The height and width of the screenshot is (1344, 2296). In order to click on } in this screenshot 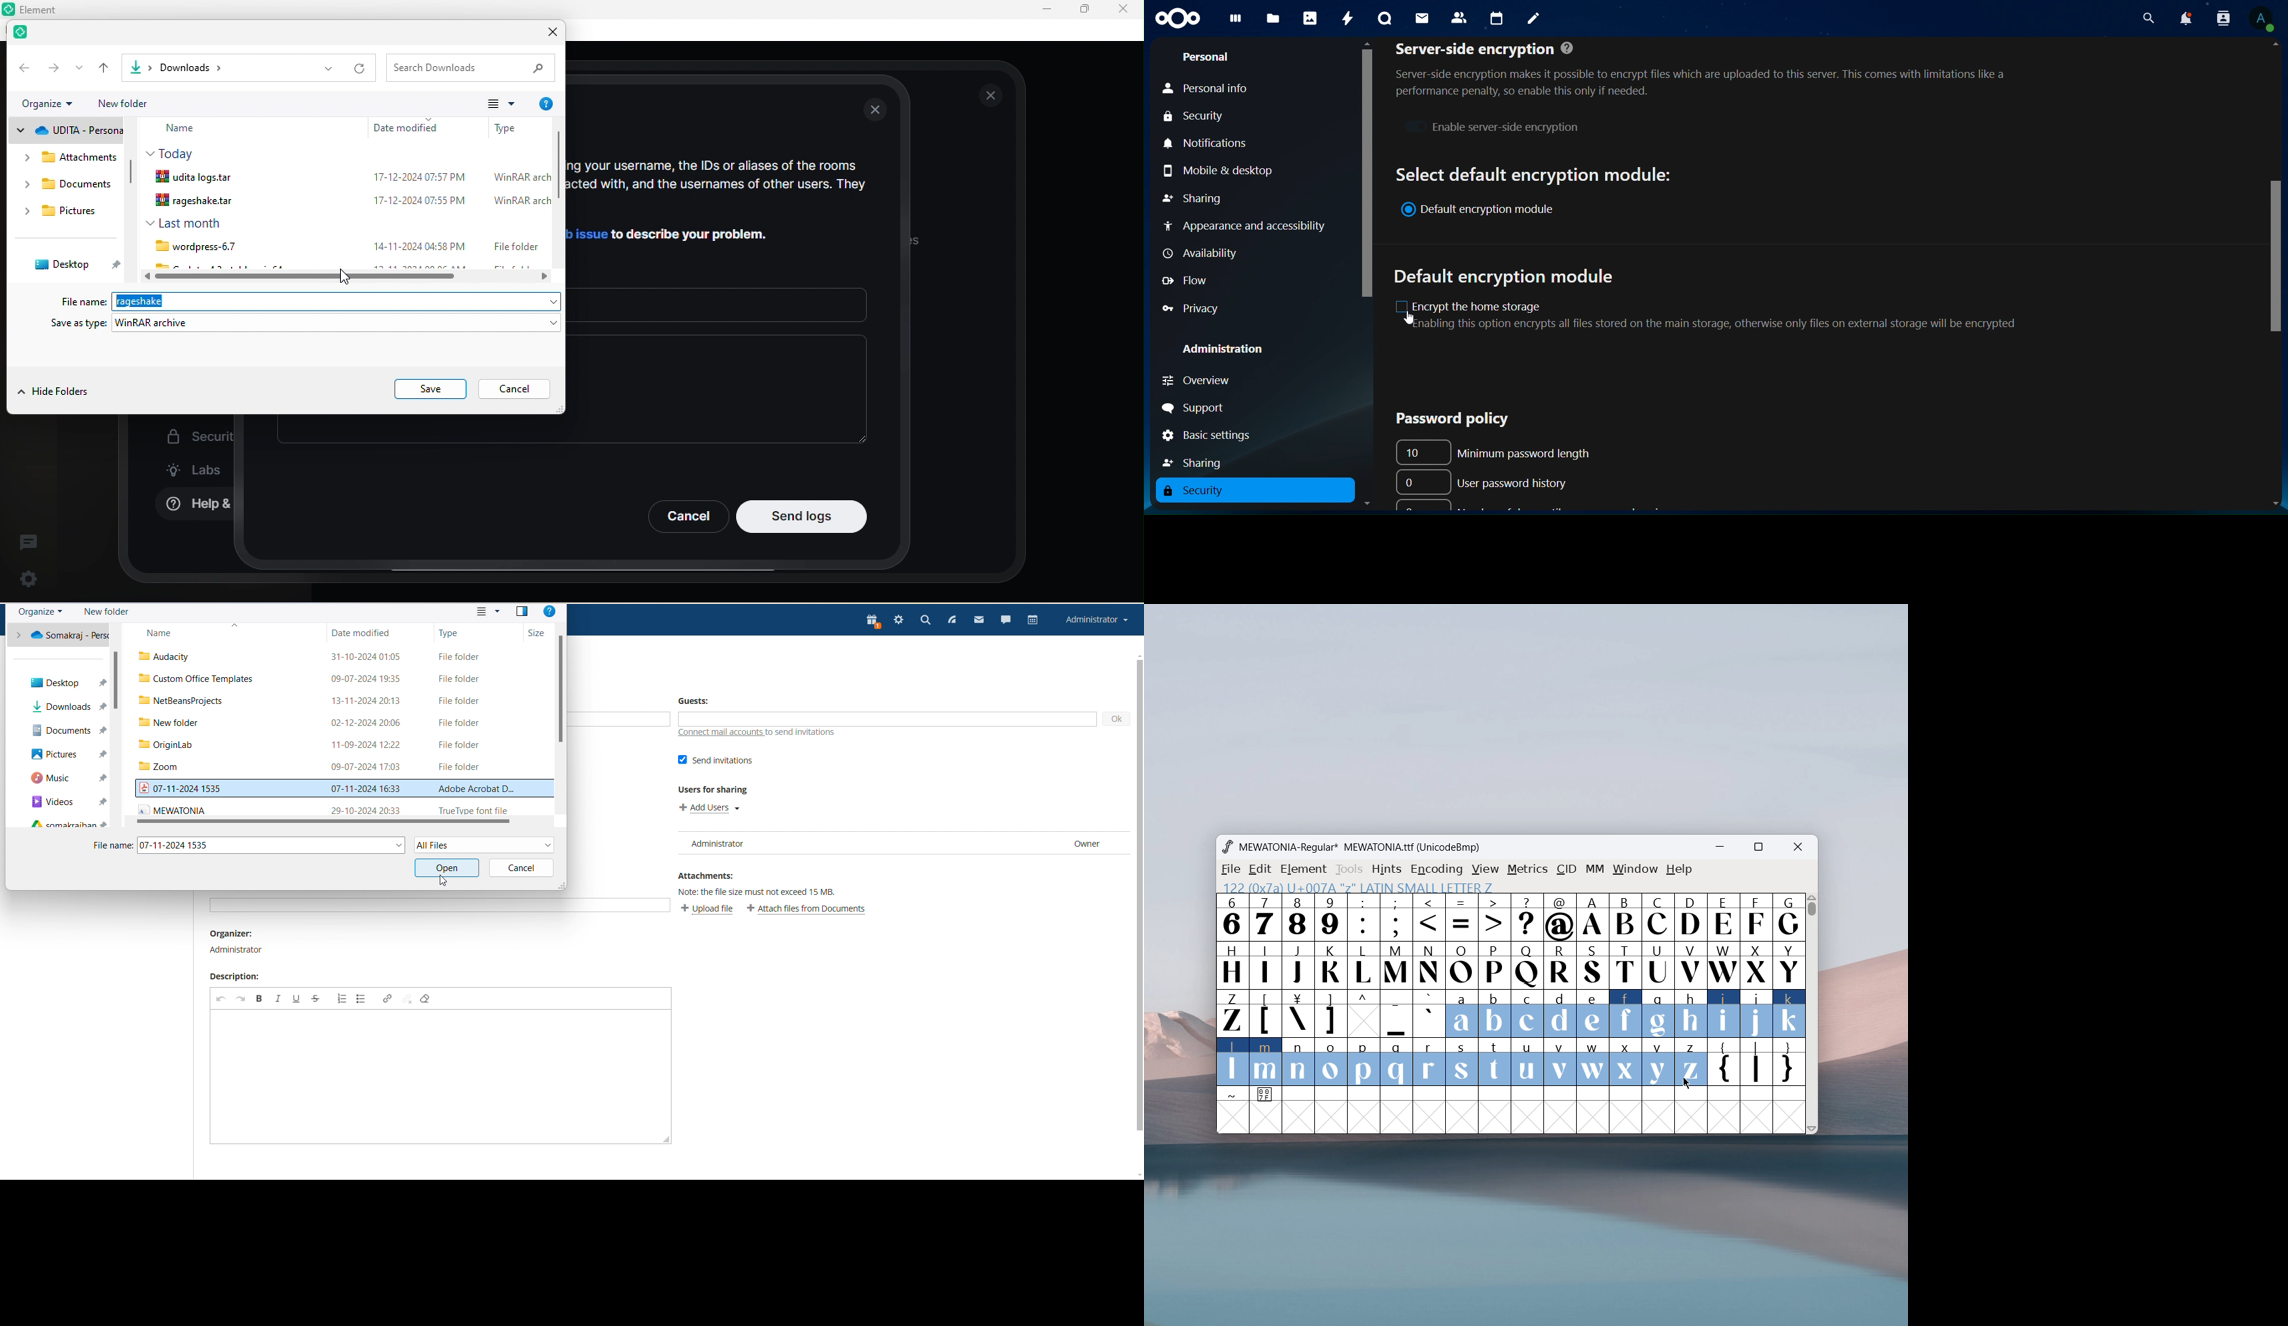, I will do `click(1790, 1063)`.